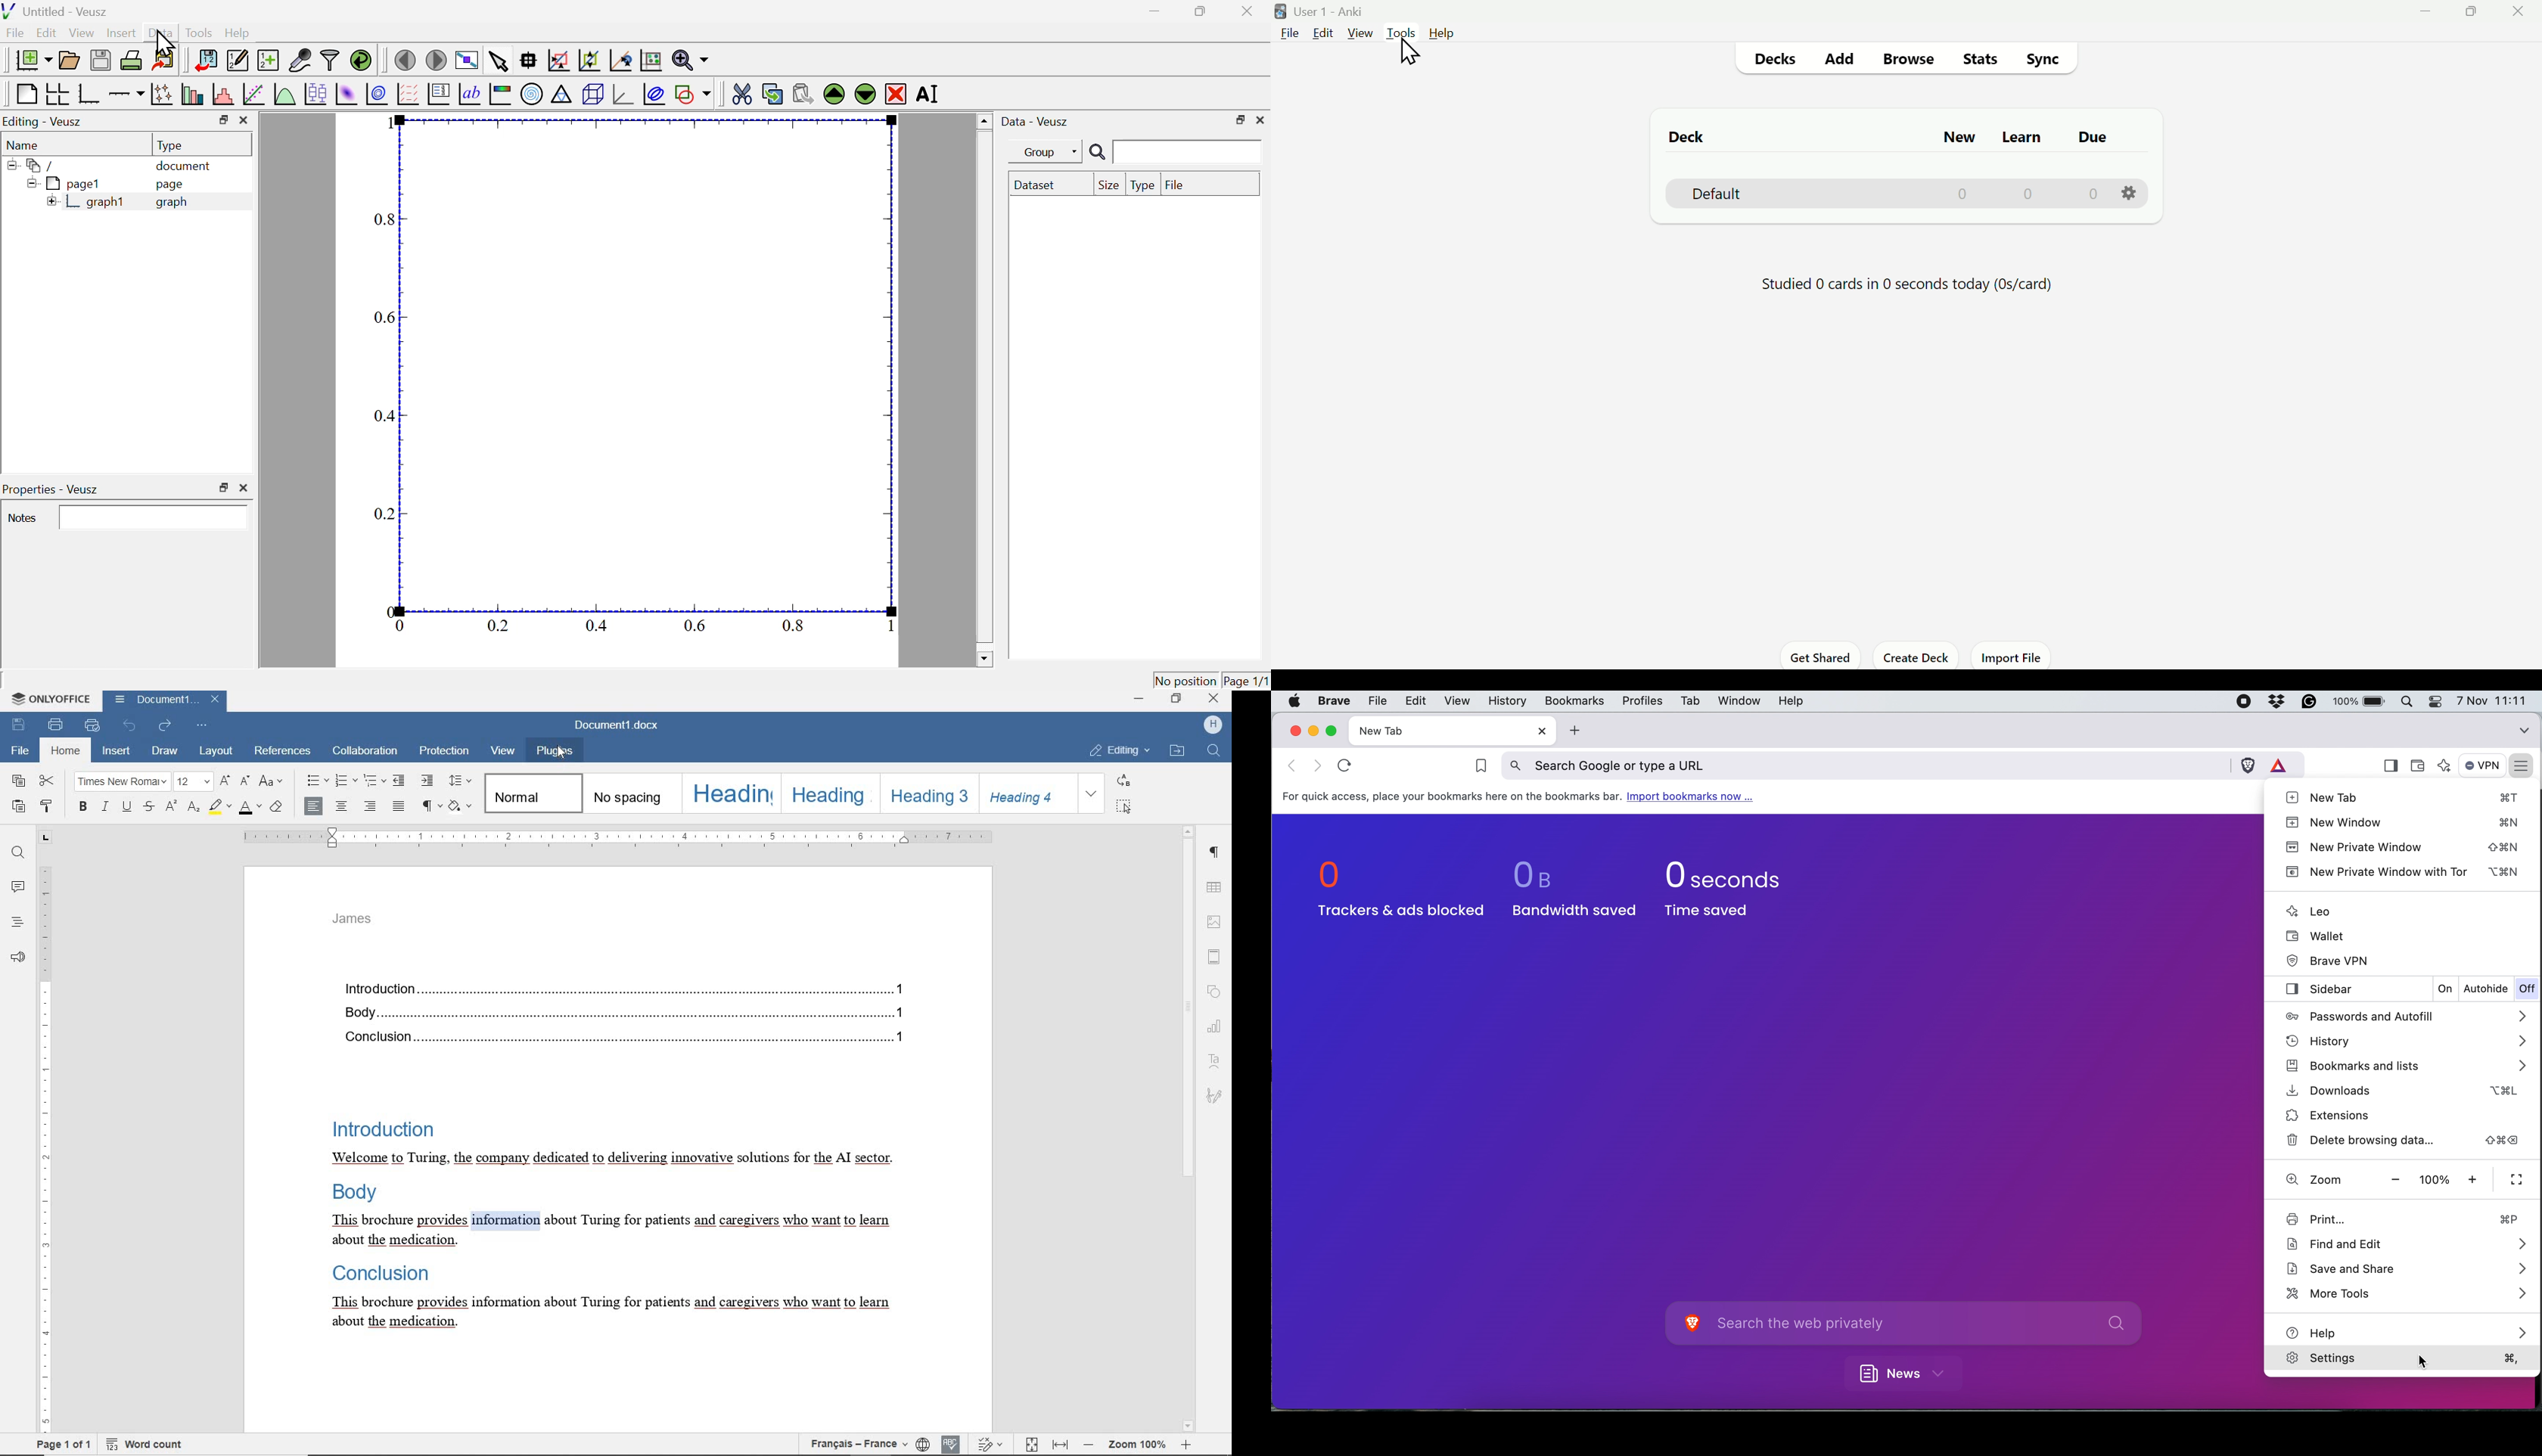 This screenshot has width=2548, height=1456. Describe the element at coordinates (18, 807) in the screenshot. I see `PASTE` at that location.